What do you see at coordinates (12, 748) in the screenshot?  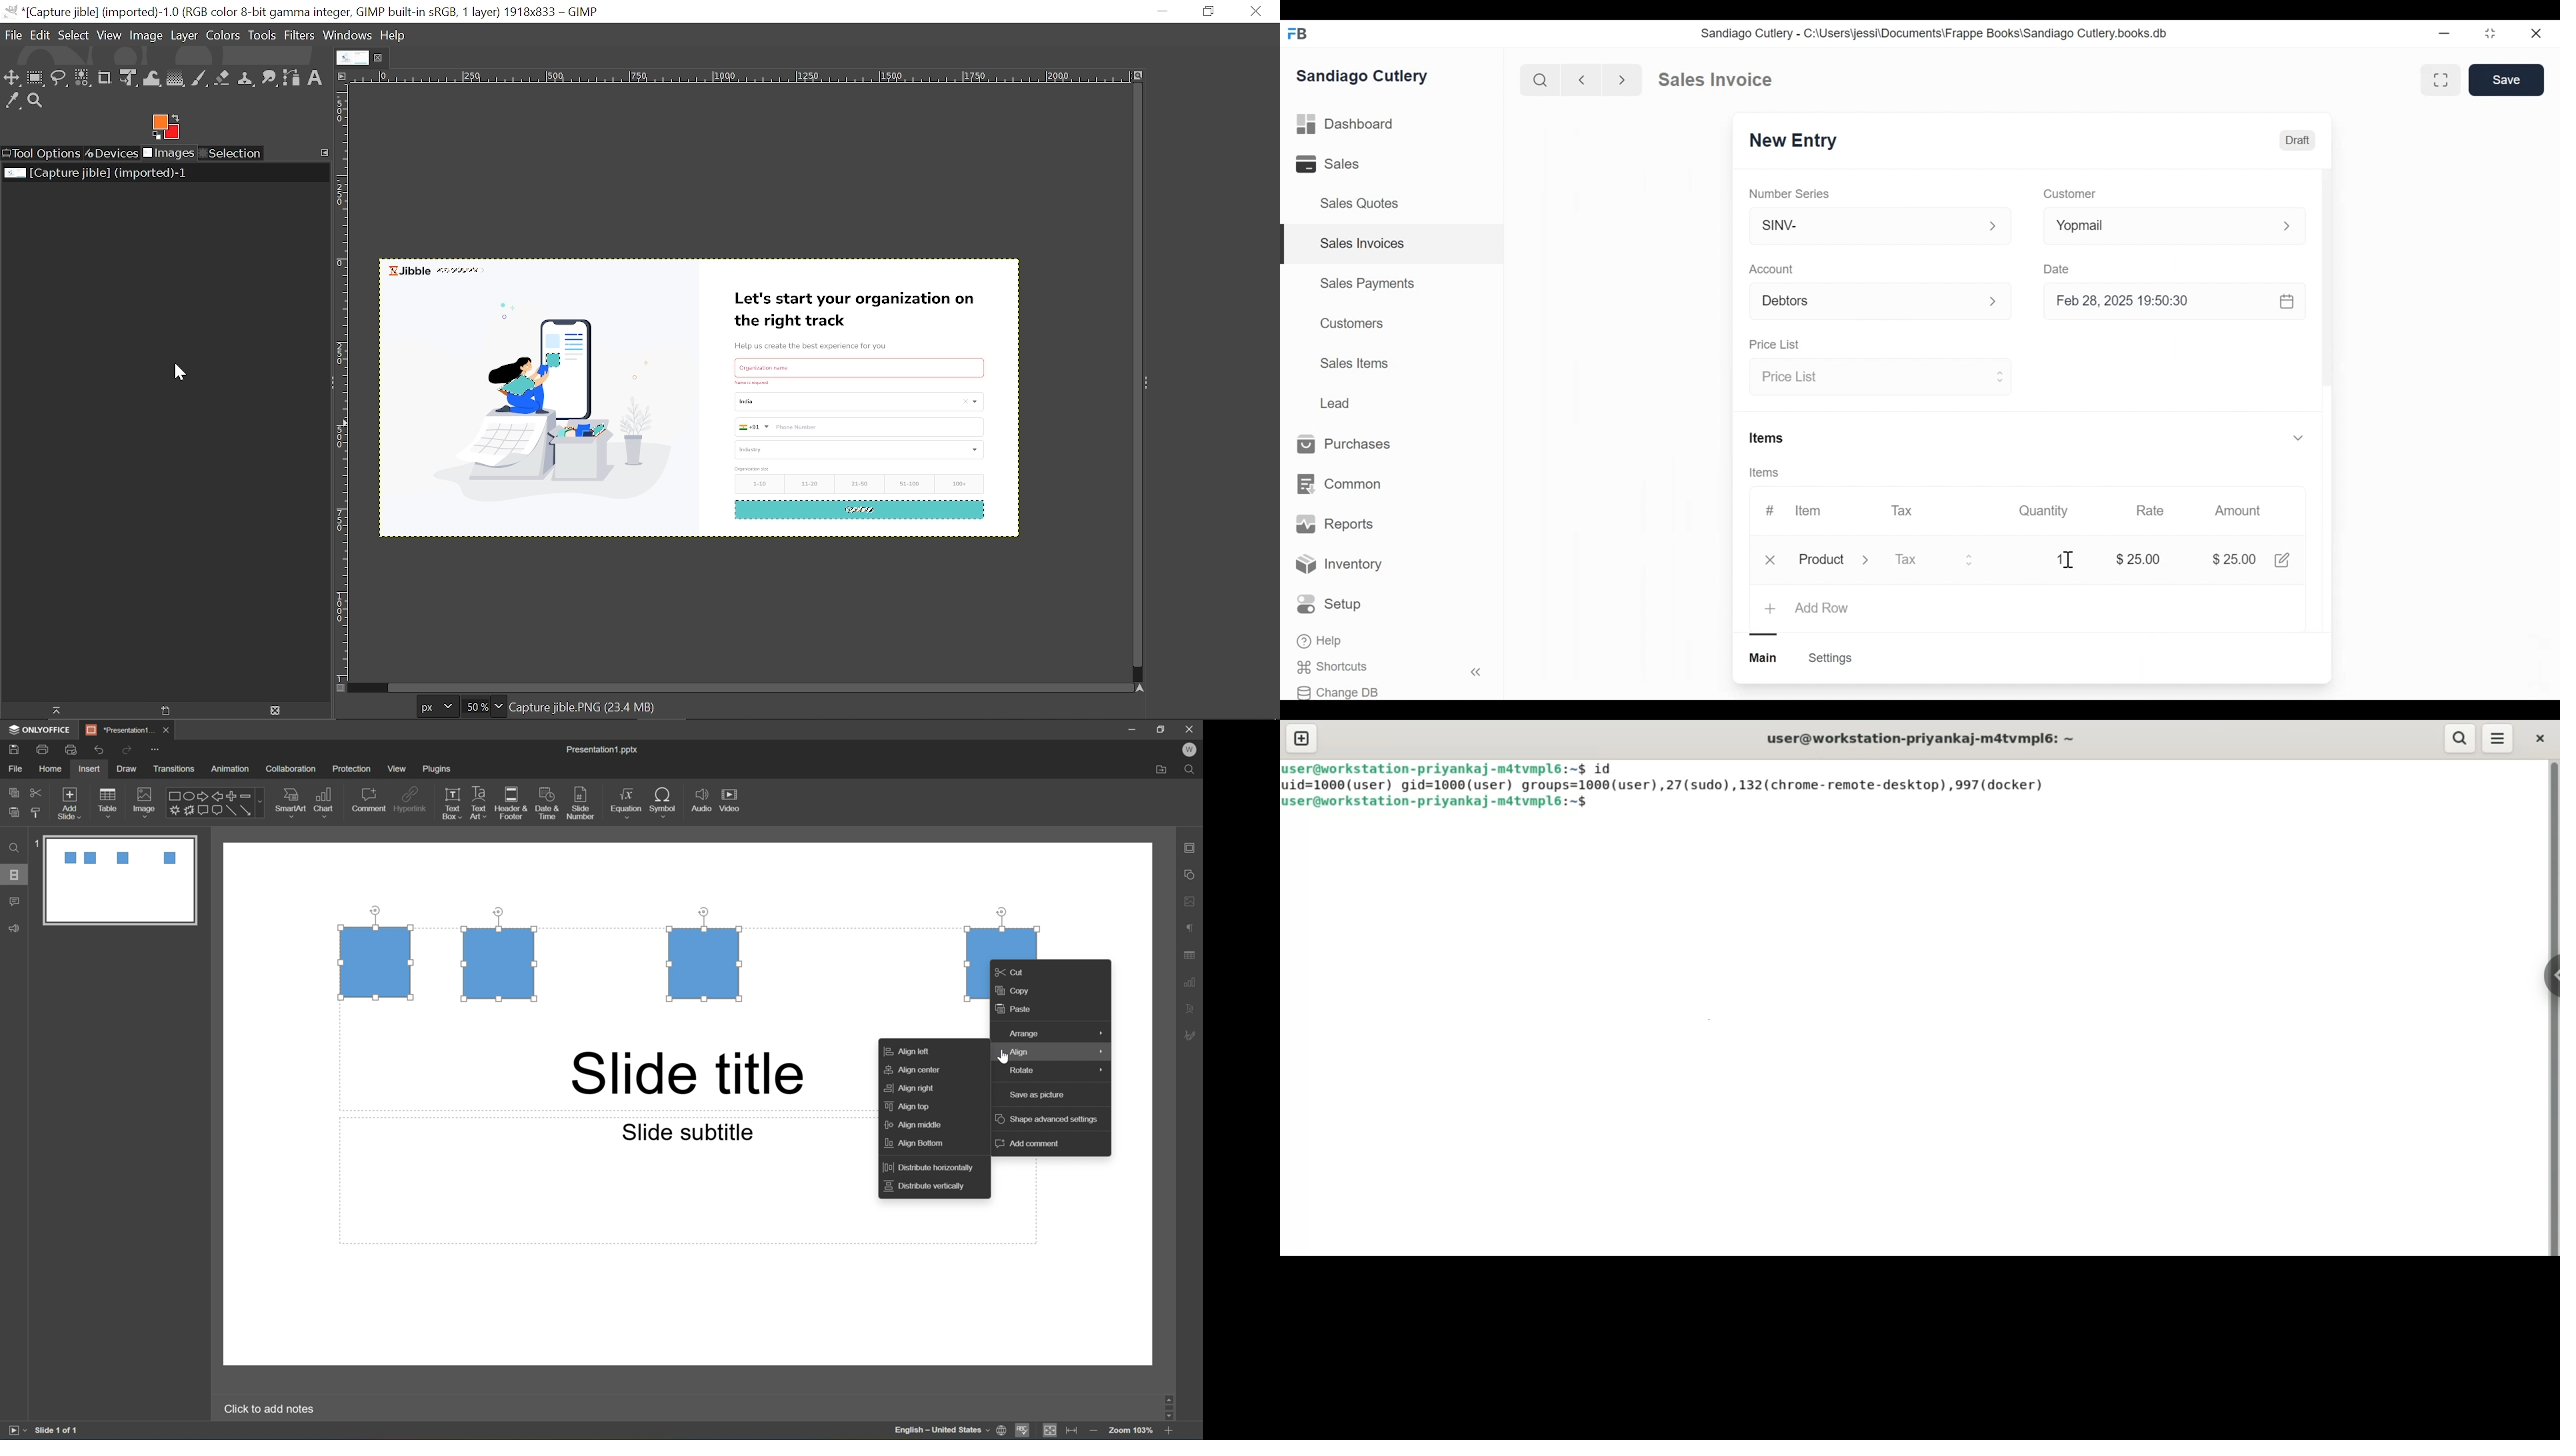 I see `save` at bounding box center [12, 748].